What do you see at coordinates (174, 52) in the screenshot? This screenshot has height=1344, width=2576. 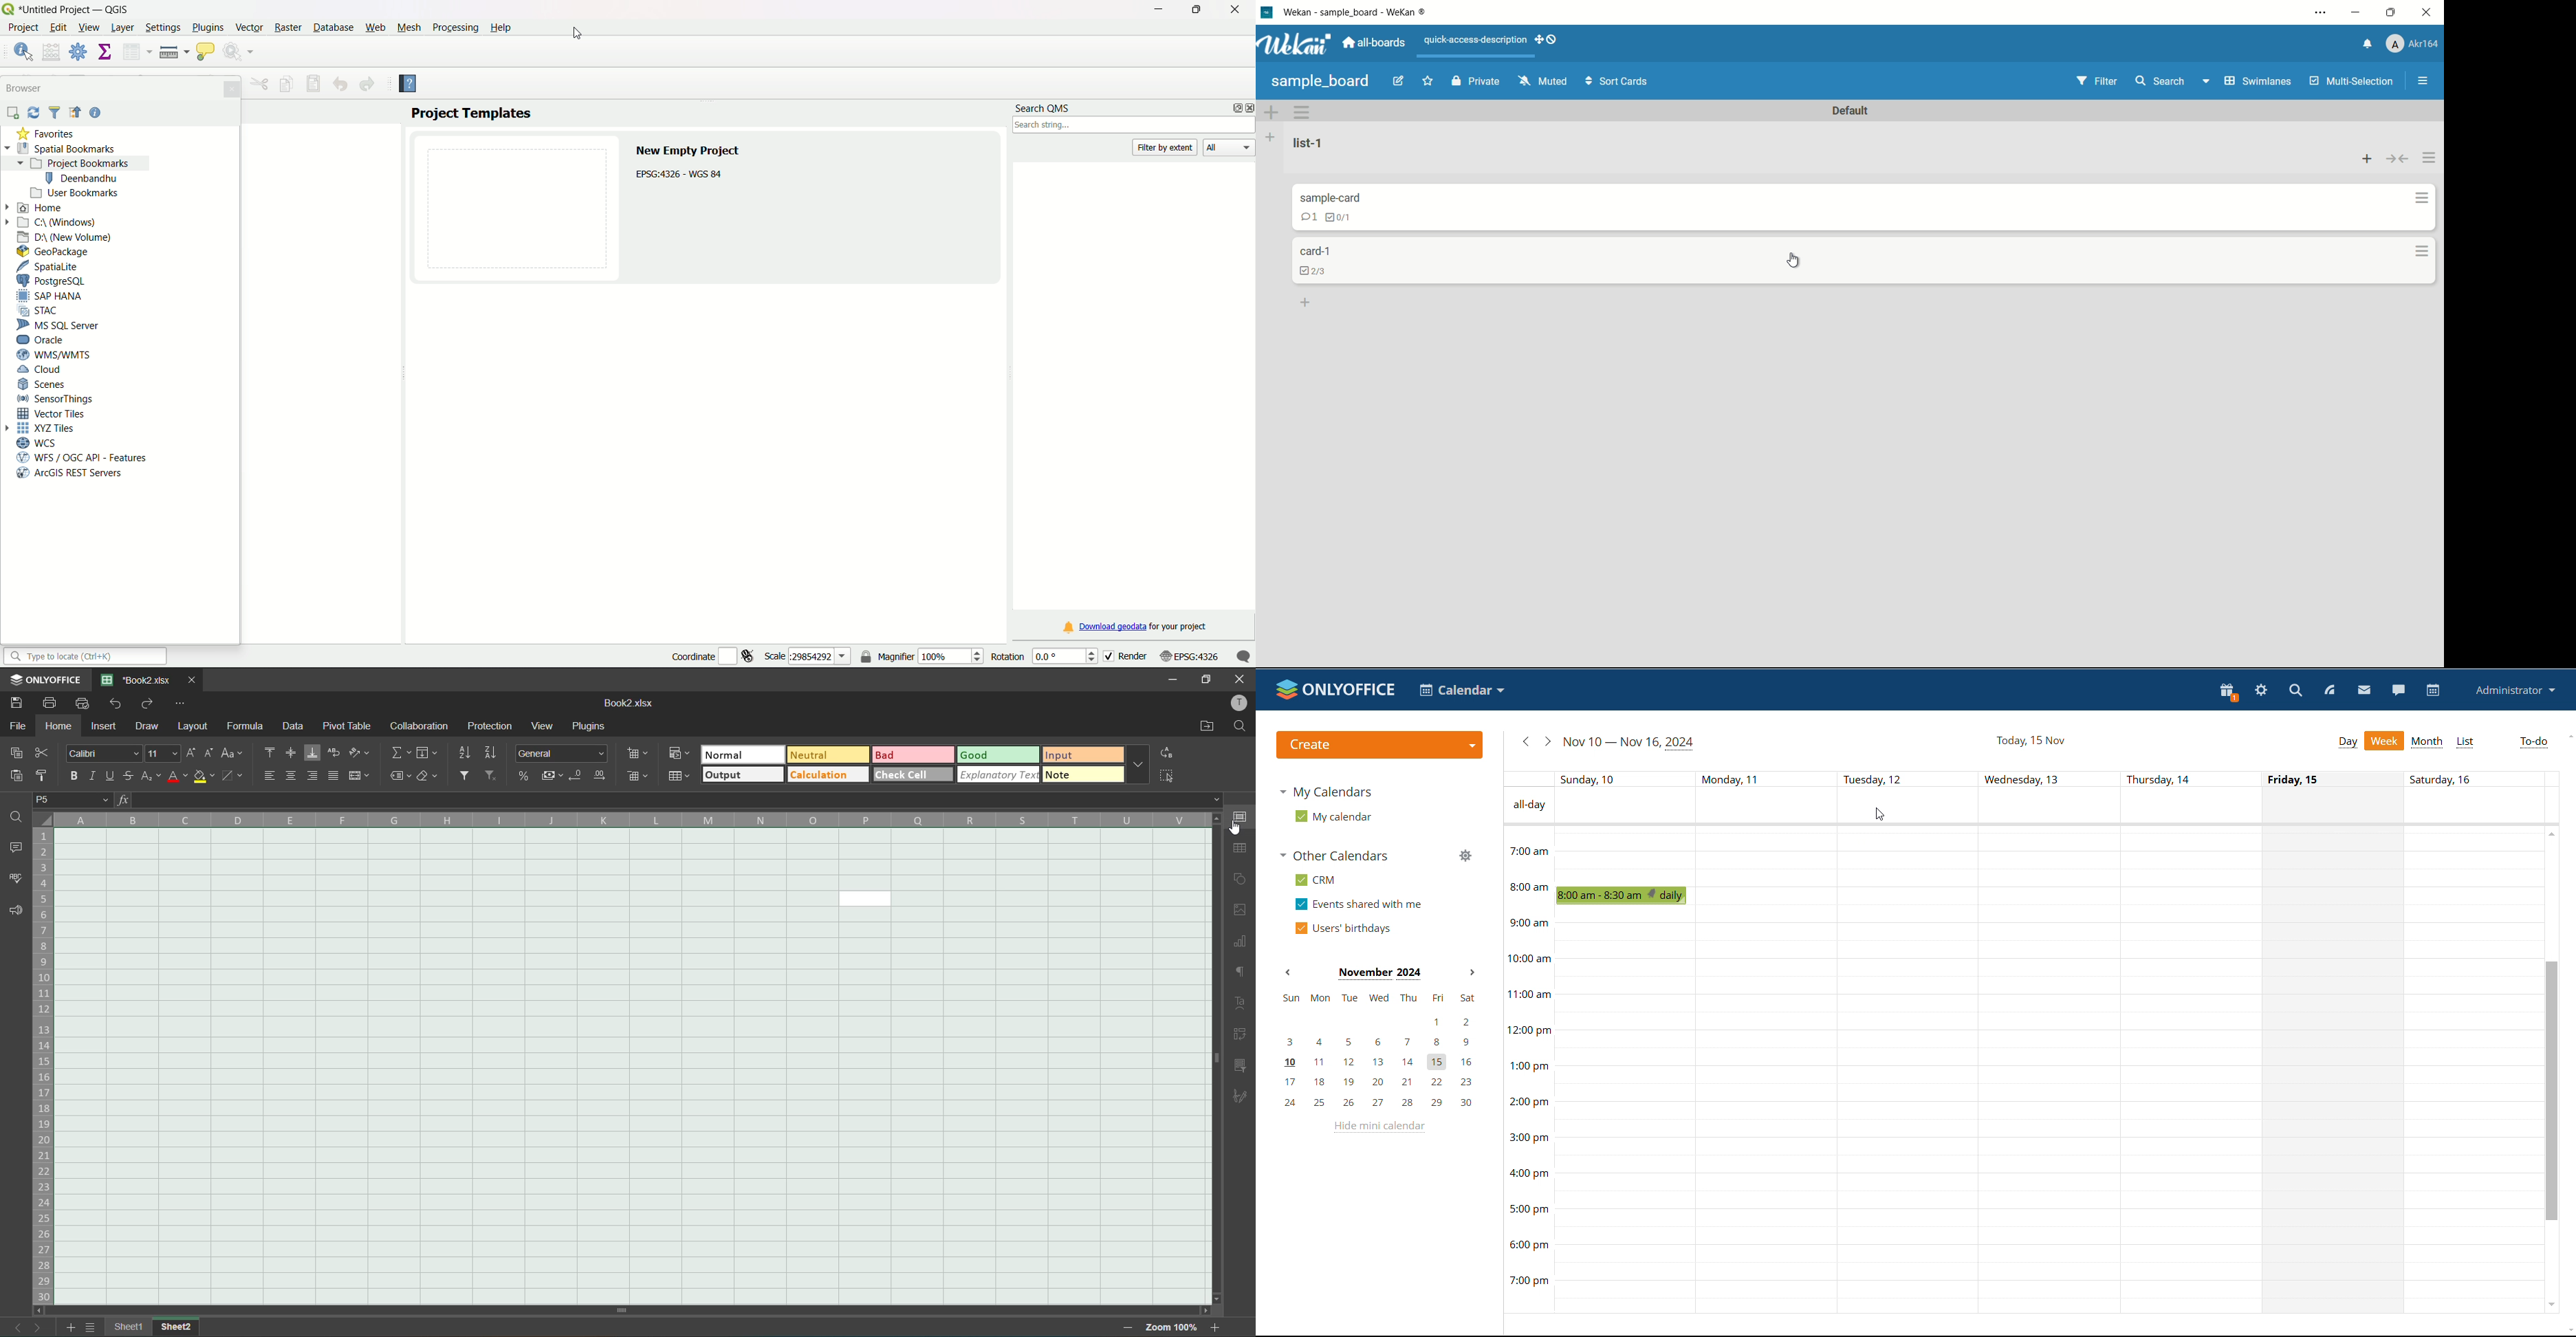 I see `measure line` at bounding box center [174, 52].